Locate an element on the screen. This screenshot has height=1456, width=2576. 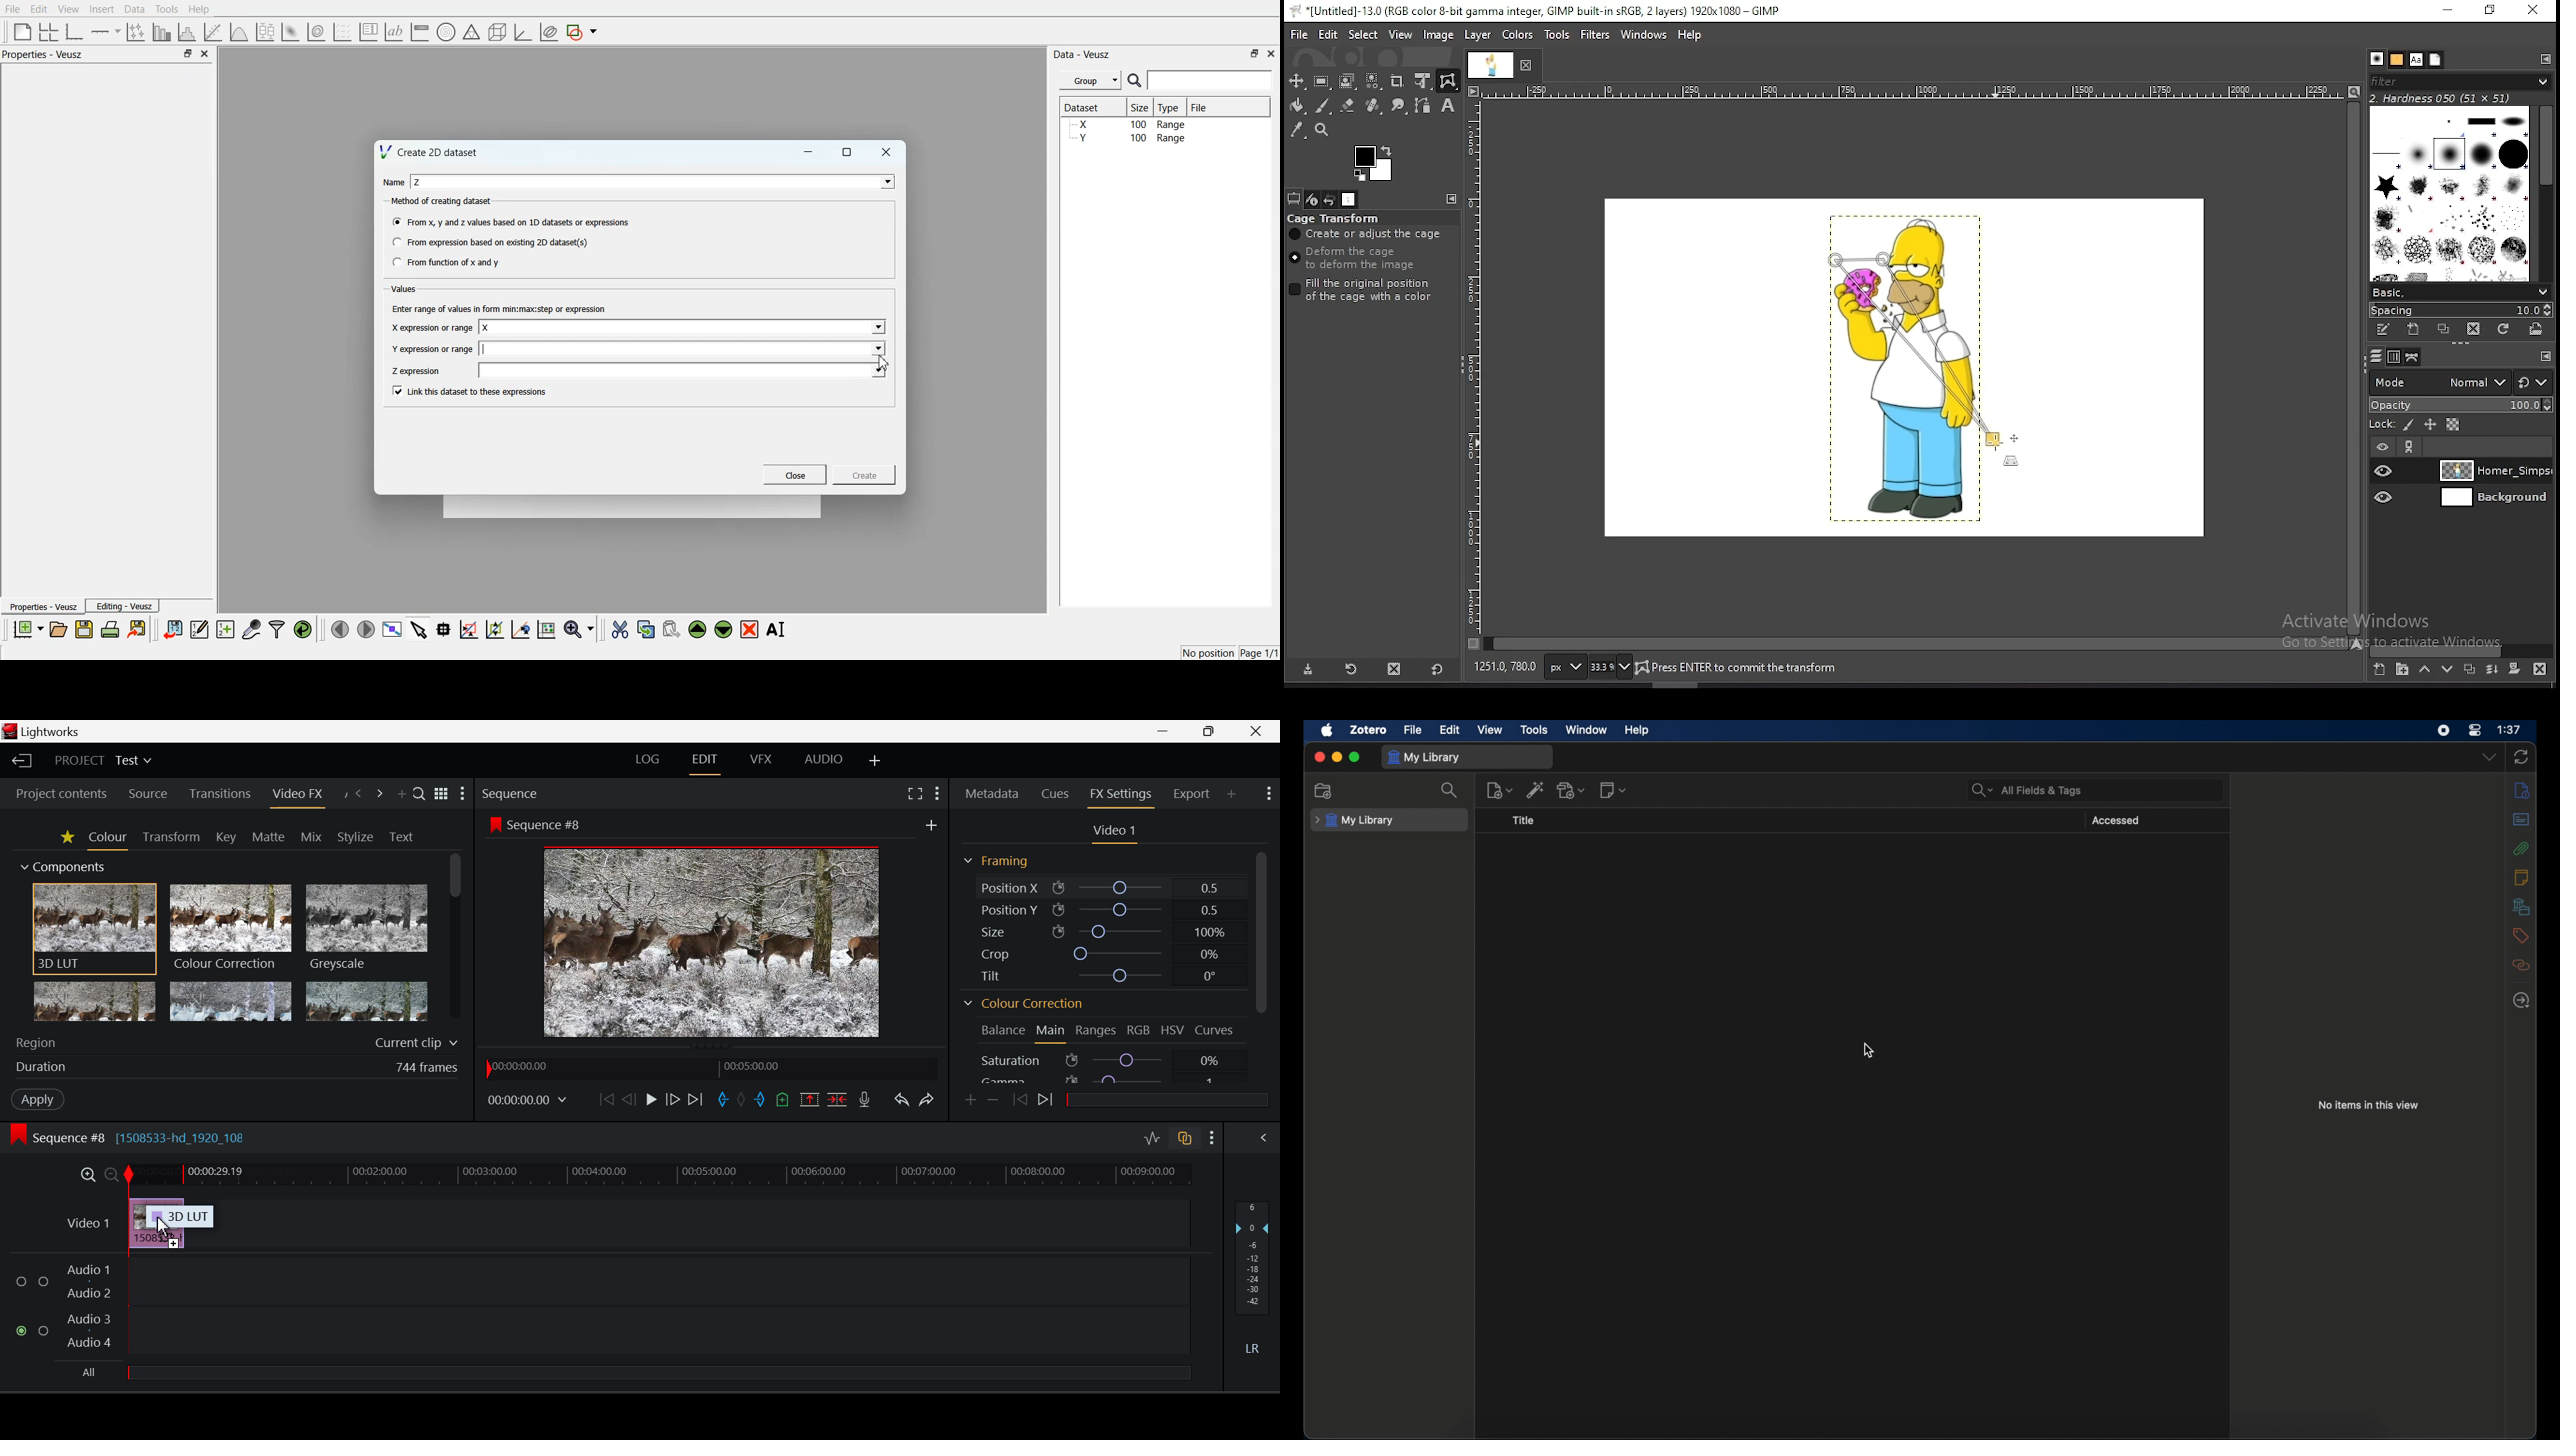
Show Settings is located at coordinates (464, 794).